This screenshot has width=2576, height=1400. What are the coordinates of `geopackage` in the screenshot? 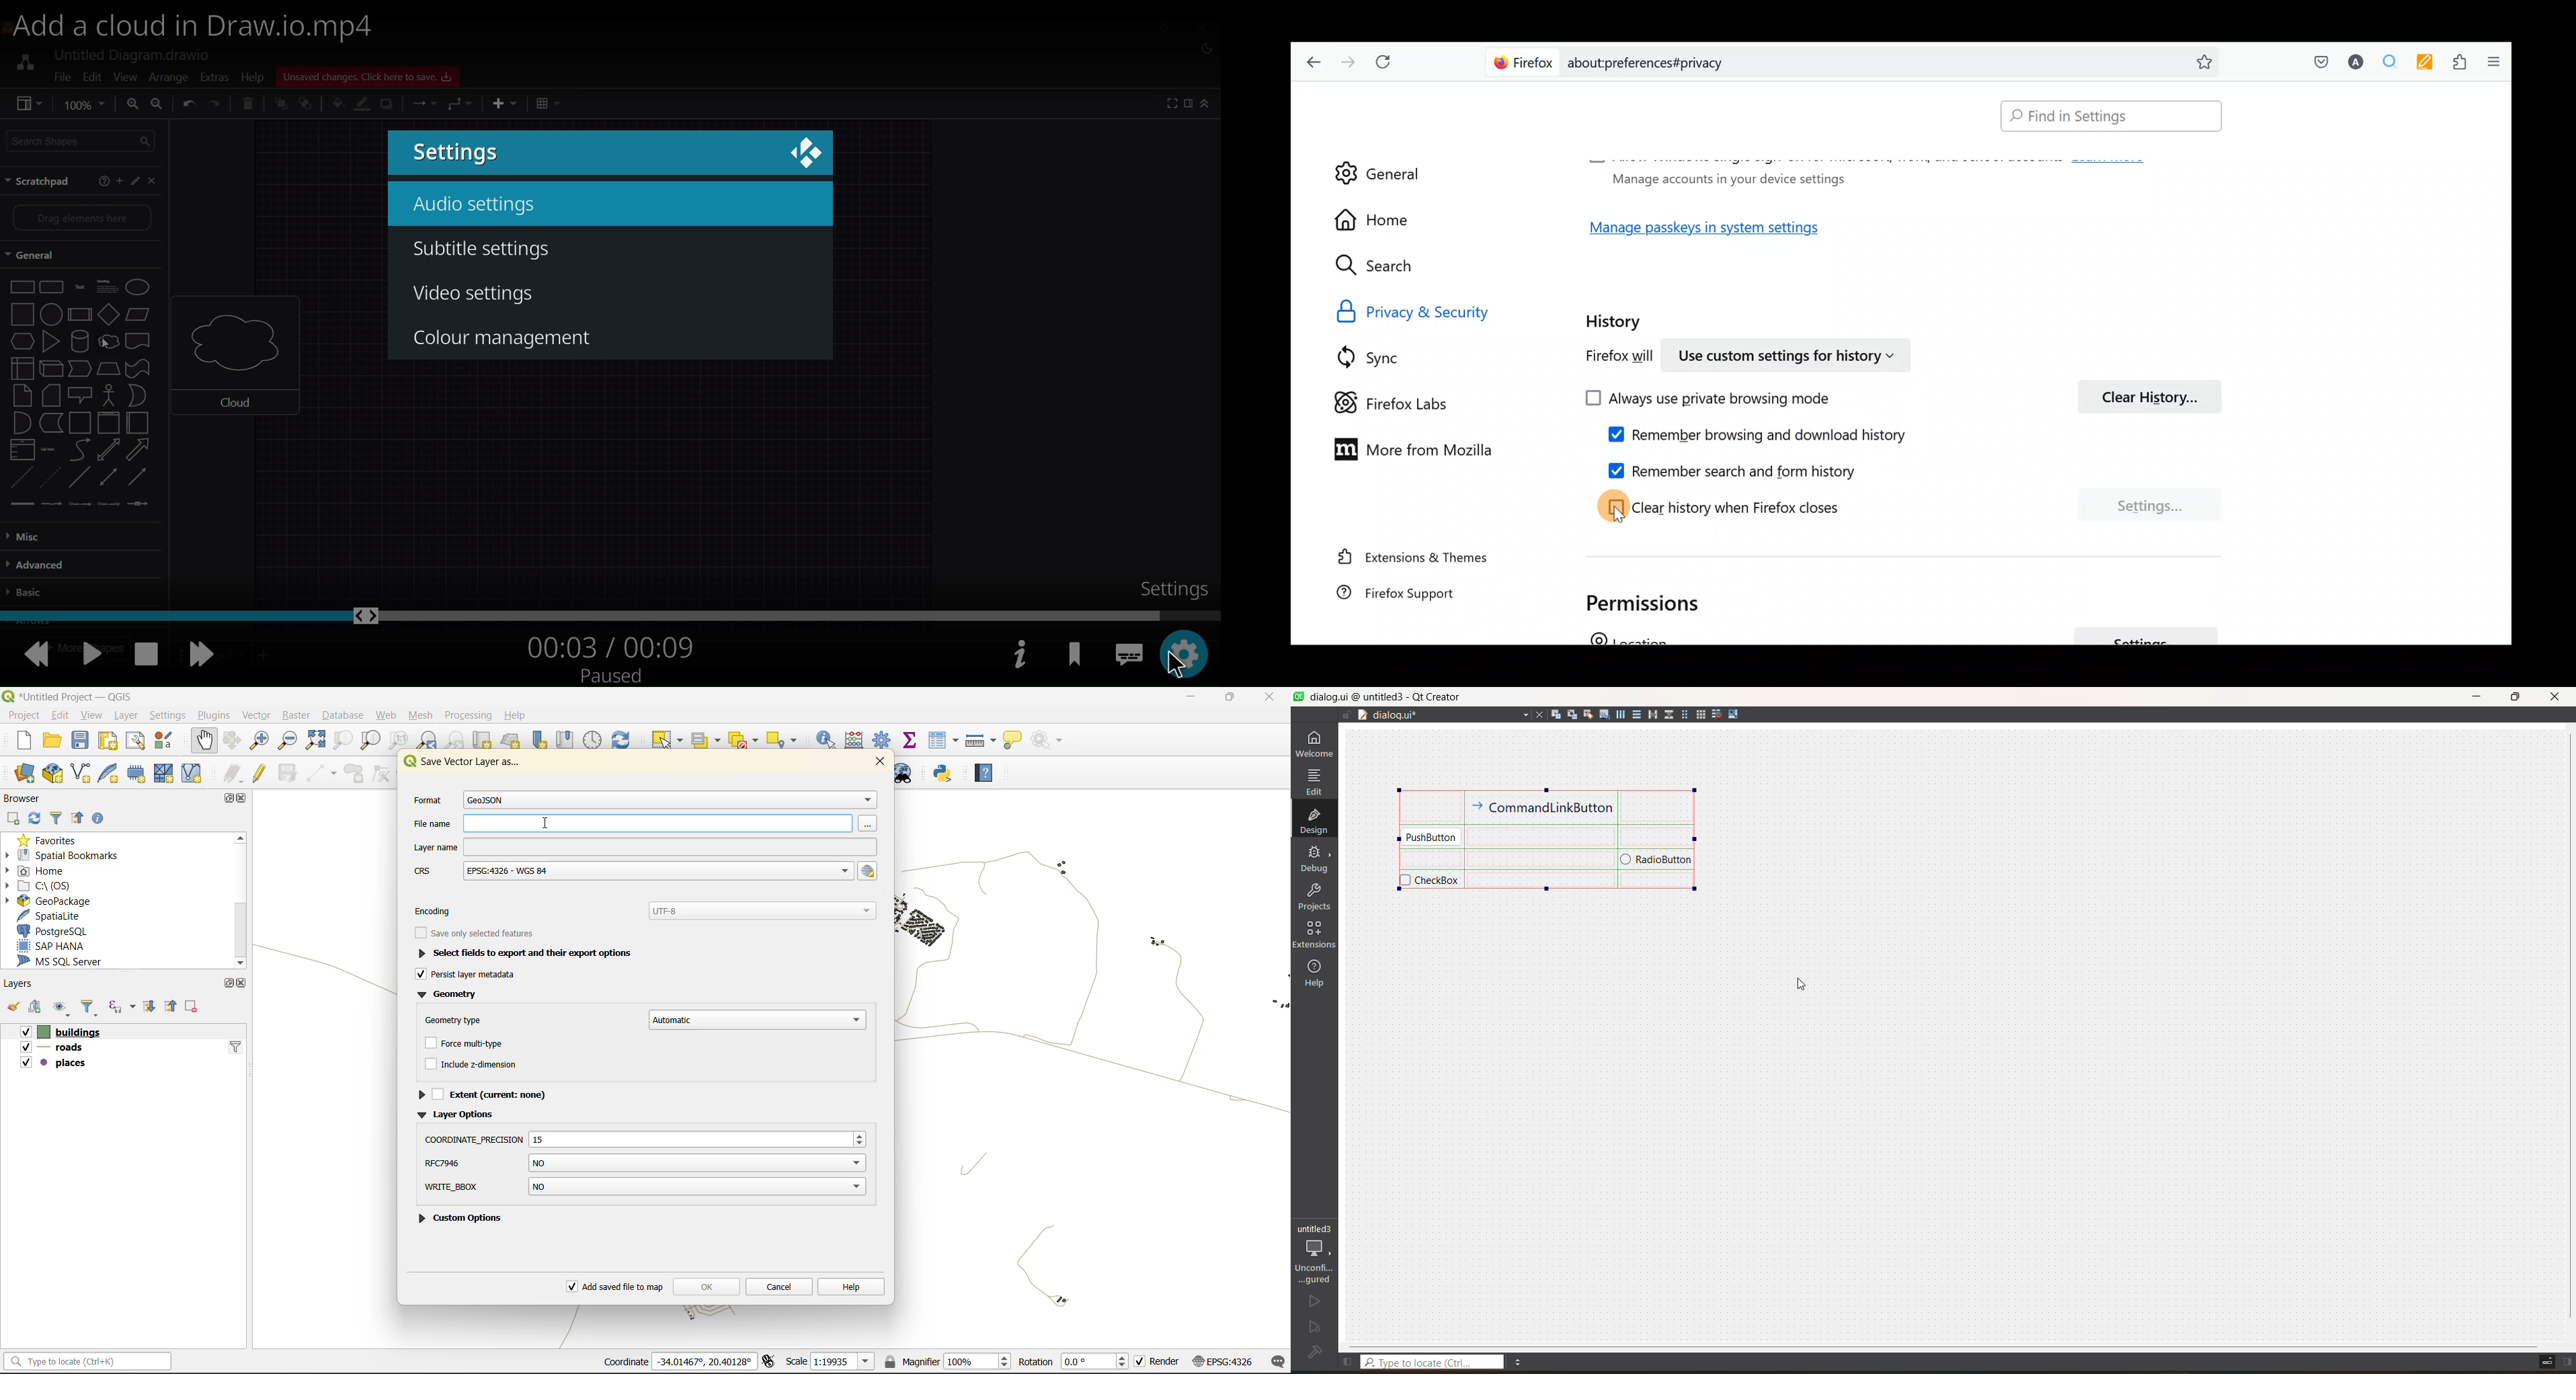 It's located at (62, 902).